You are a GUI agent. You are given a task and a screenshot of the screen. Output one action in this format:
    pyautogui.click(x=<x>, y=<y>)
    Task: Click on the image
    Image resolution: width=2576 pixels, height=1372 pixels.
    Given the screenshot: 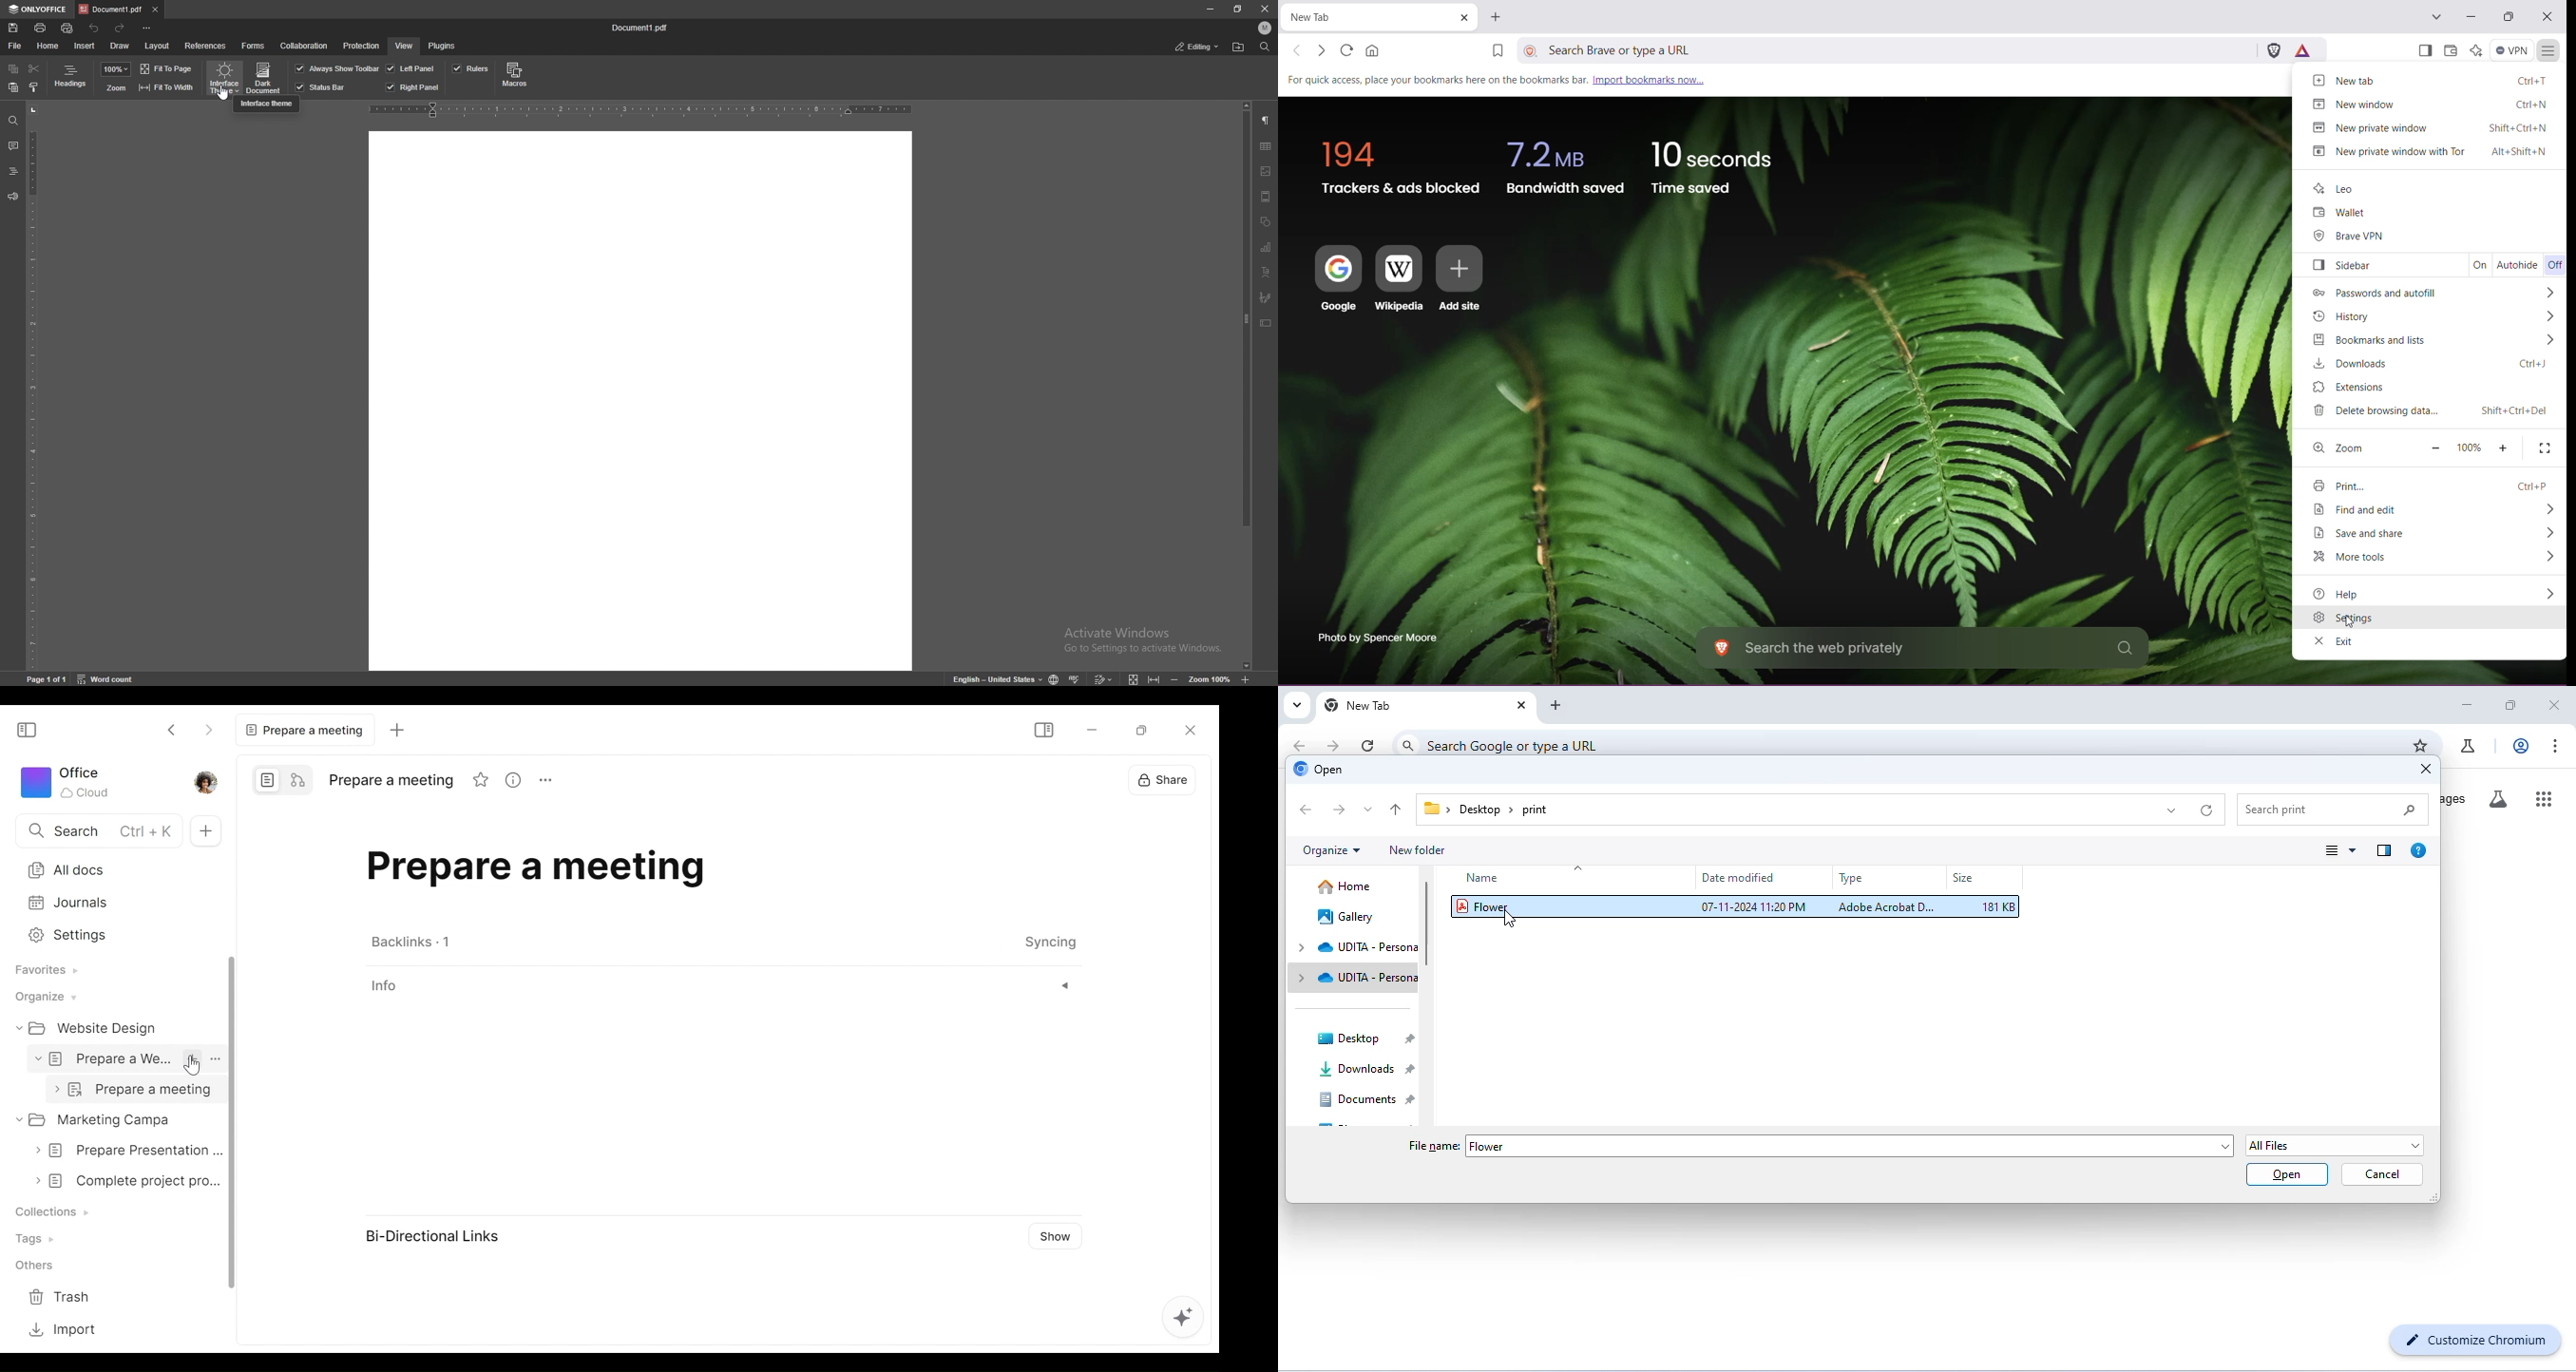 What is the action you would take?
    pyautogui.click(x=1268, y=171)
    